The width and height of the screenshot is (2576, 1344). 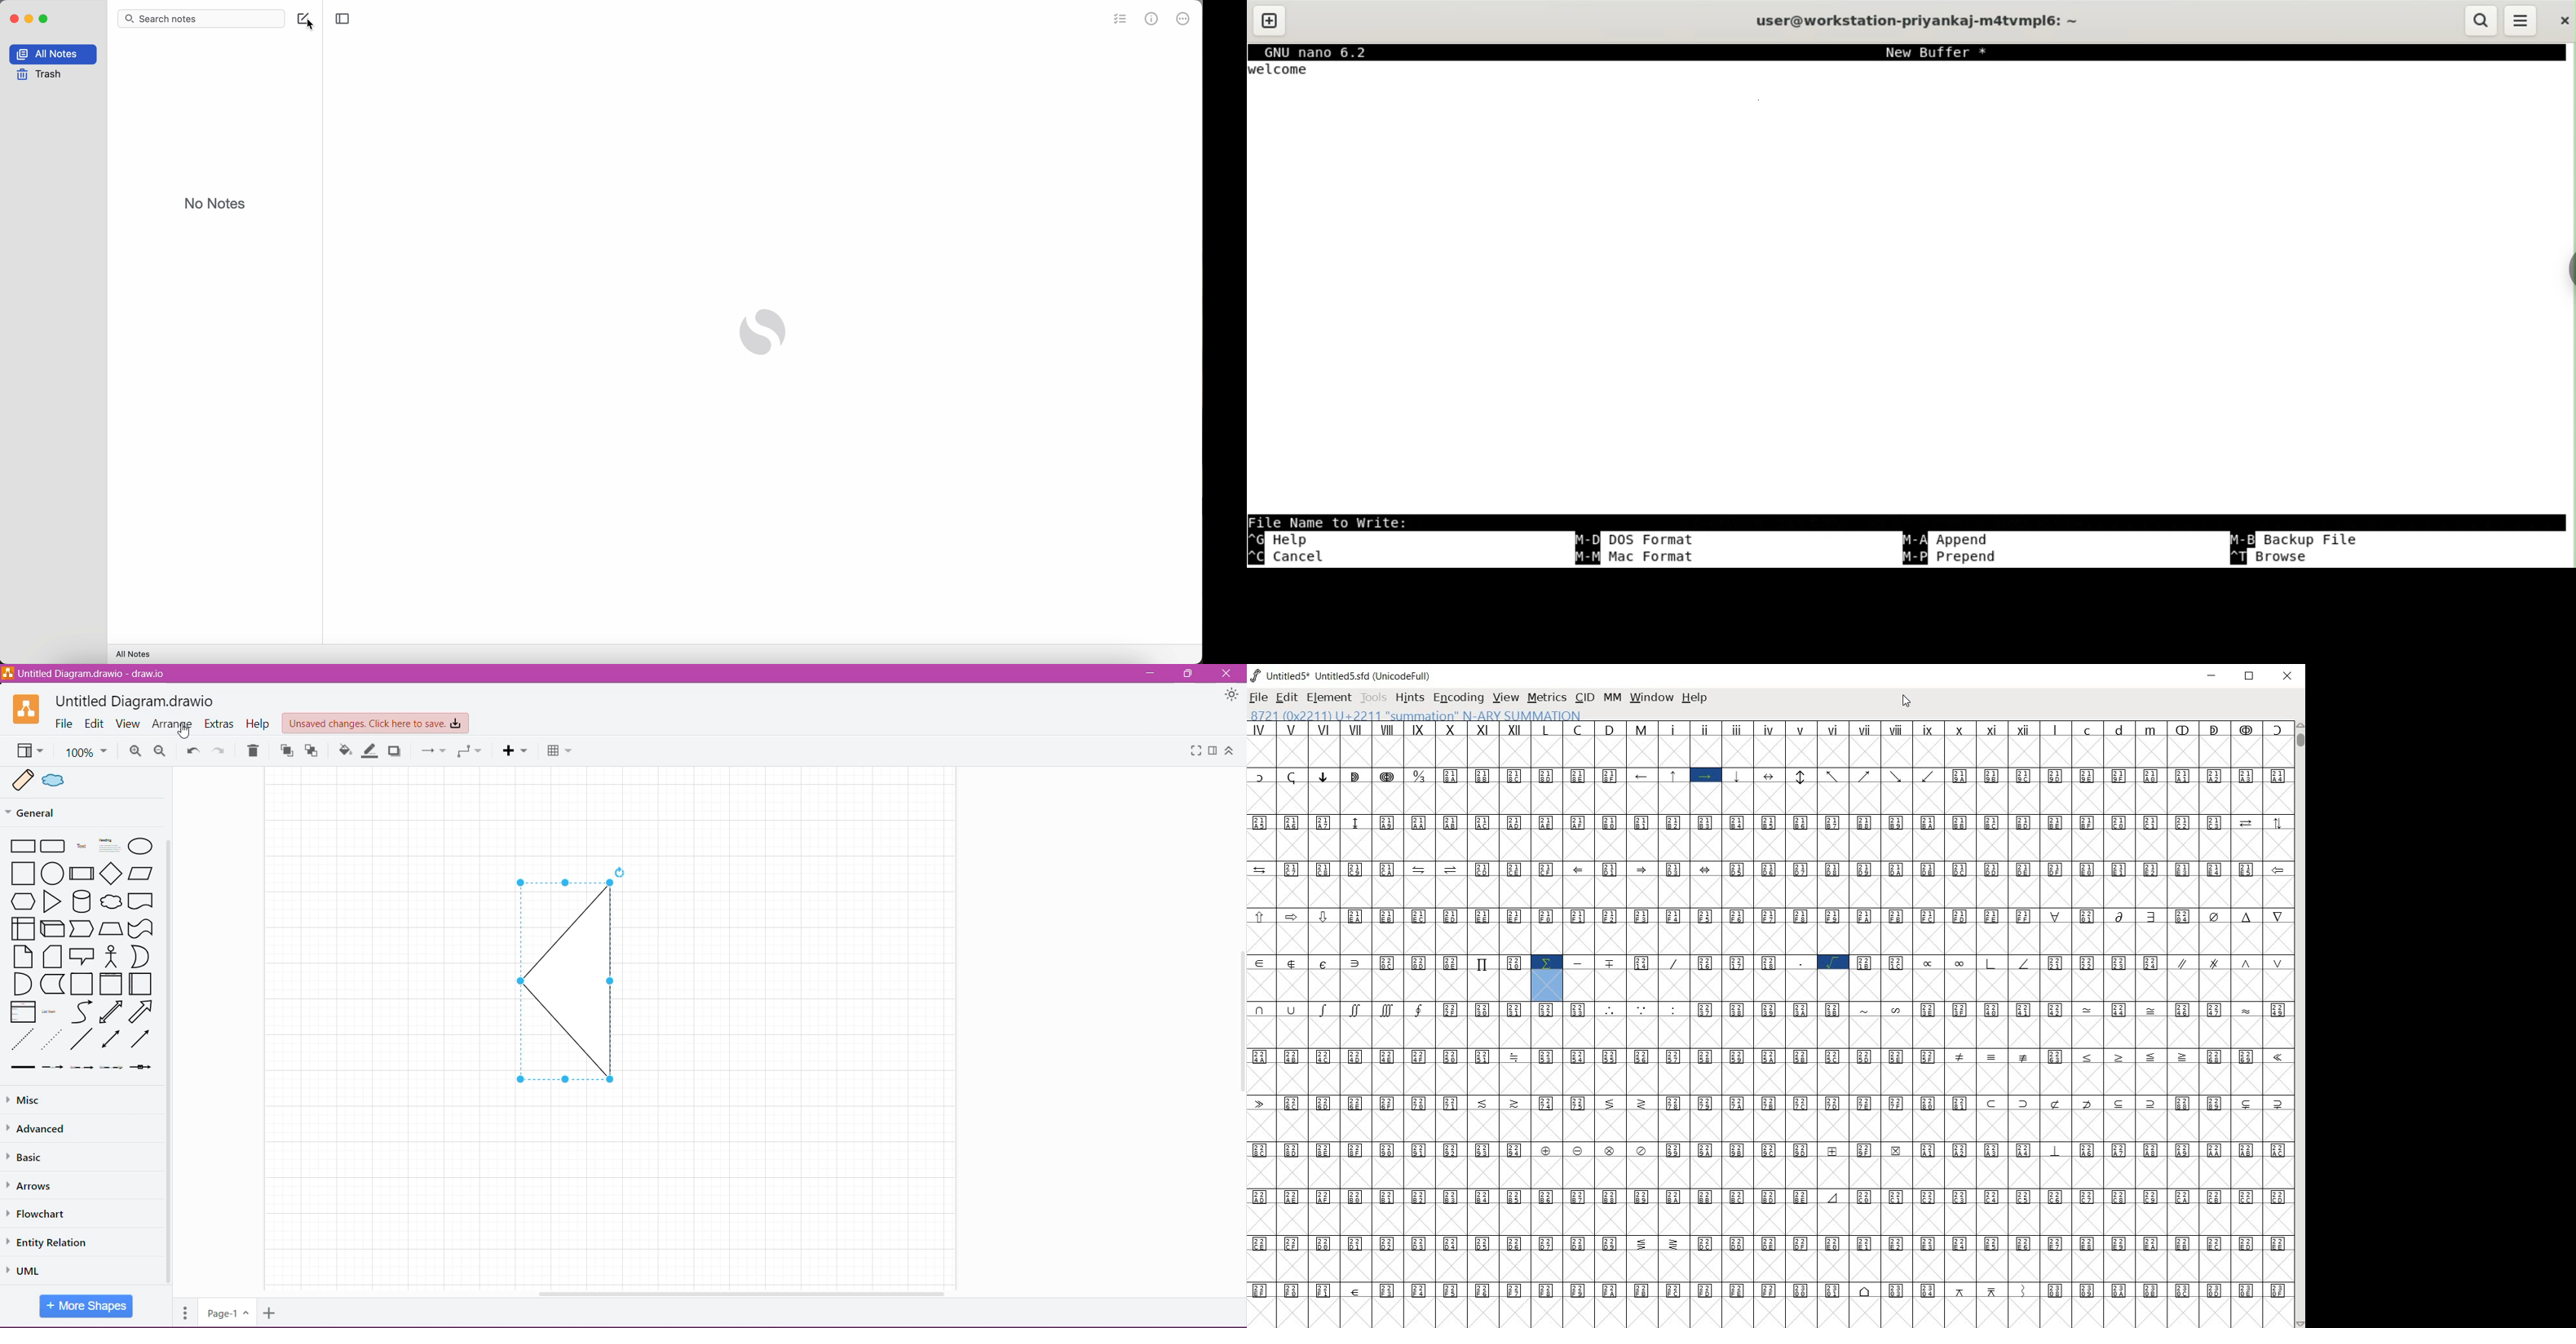 What do you see at coordinates (214, 204) in the screenshot?
I see `no notes` at bounding box center [214, 204].